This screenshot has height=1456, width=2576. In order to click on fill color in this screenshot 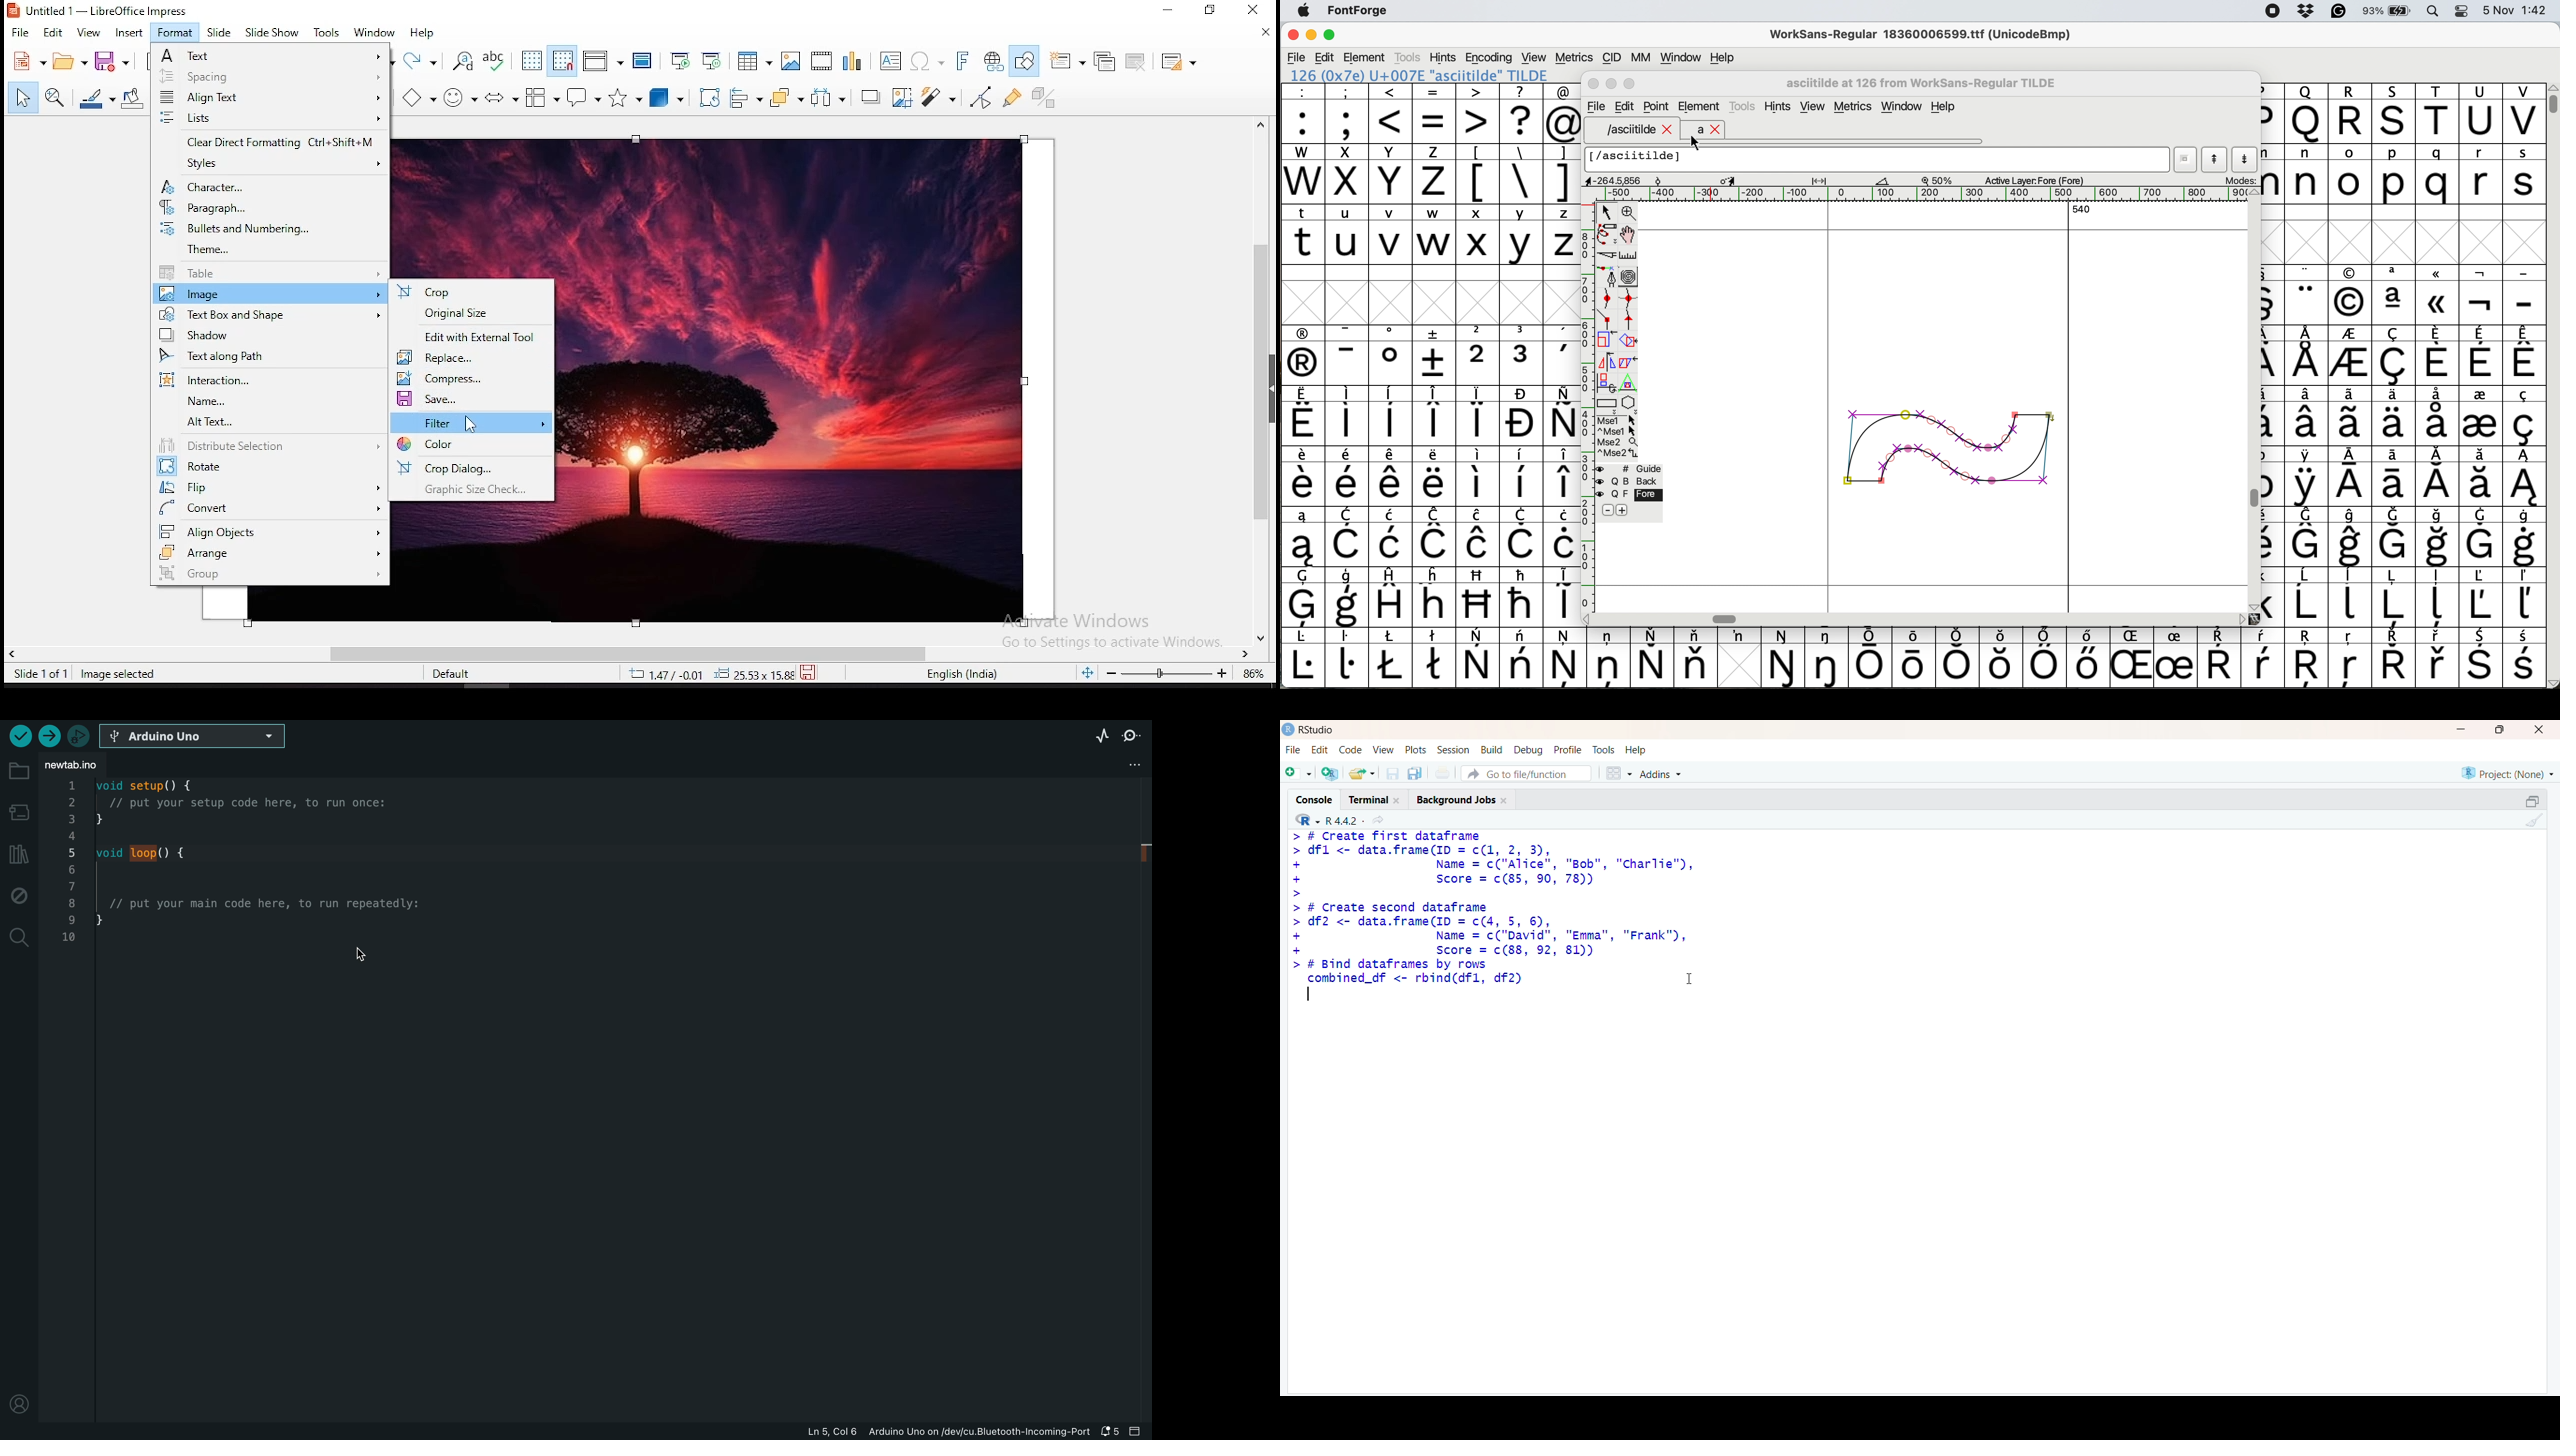, I will do `click(132, 97)`.